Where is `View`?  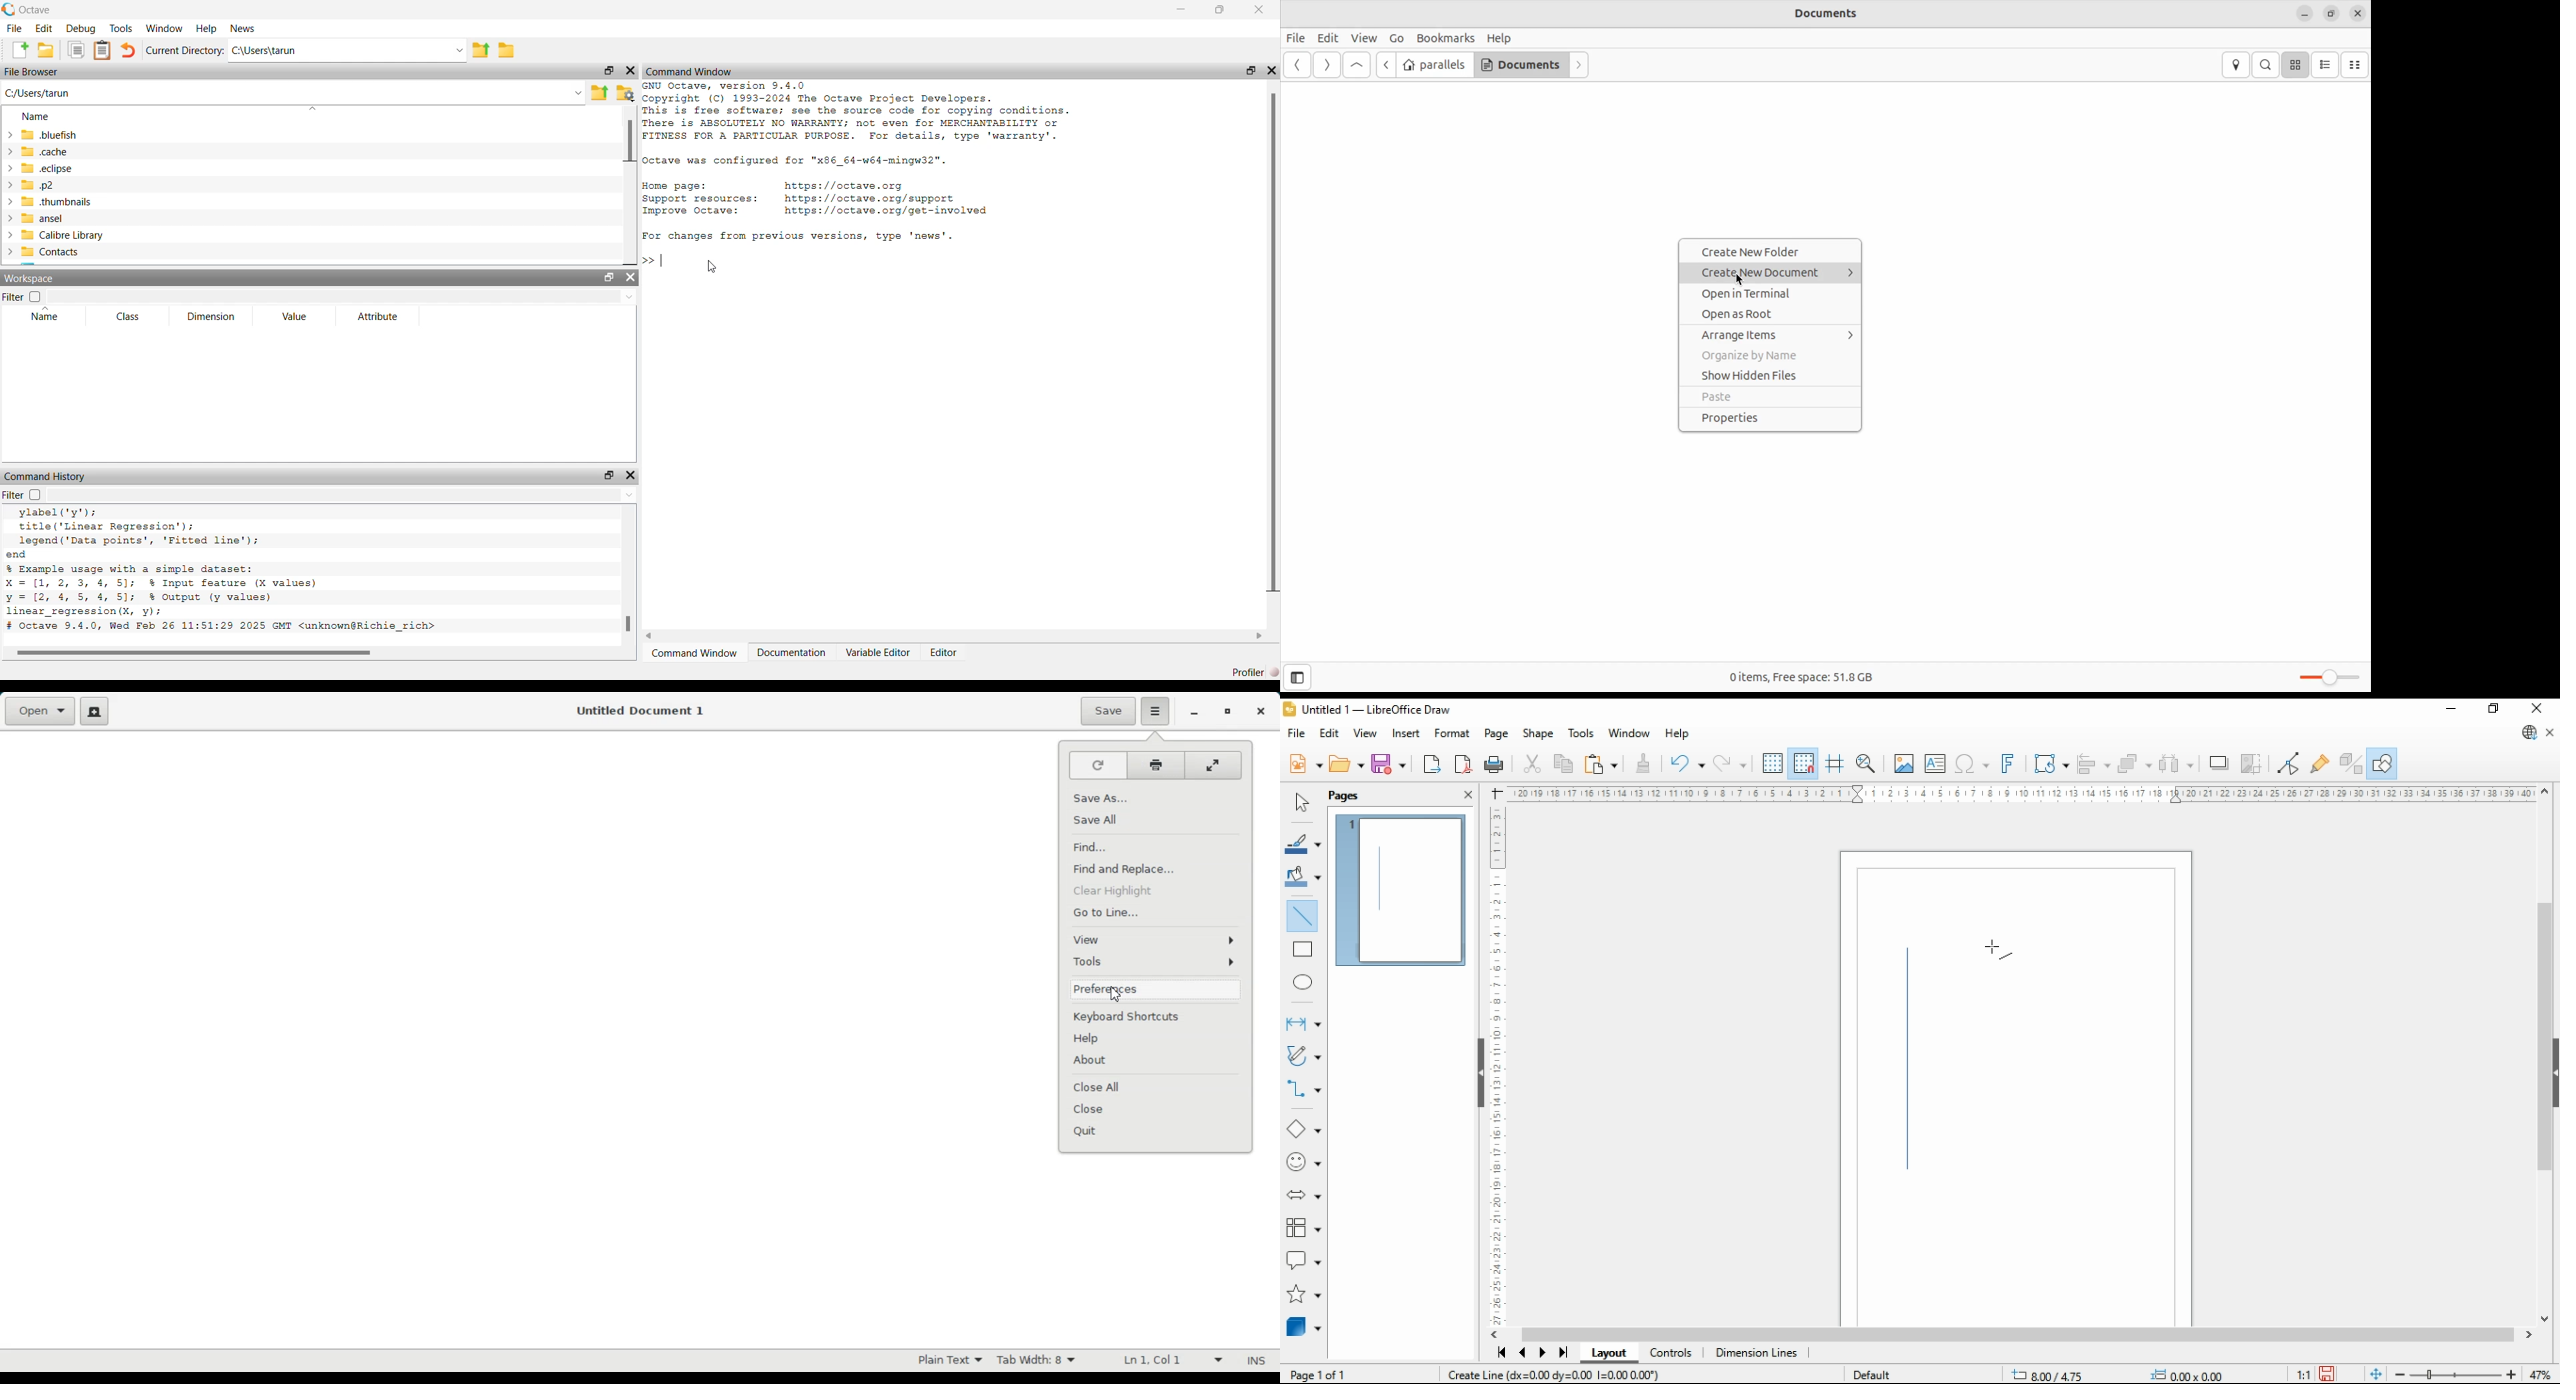
View is located at coordinates (1157, 939).